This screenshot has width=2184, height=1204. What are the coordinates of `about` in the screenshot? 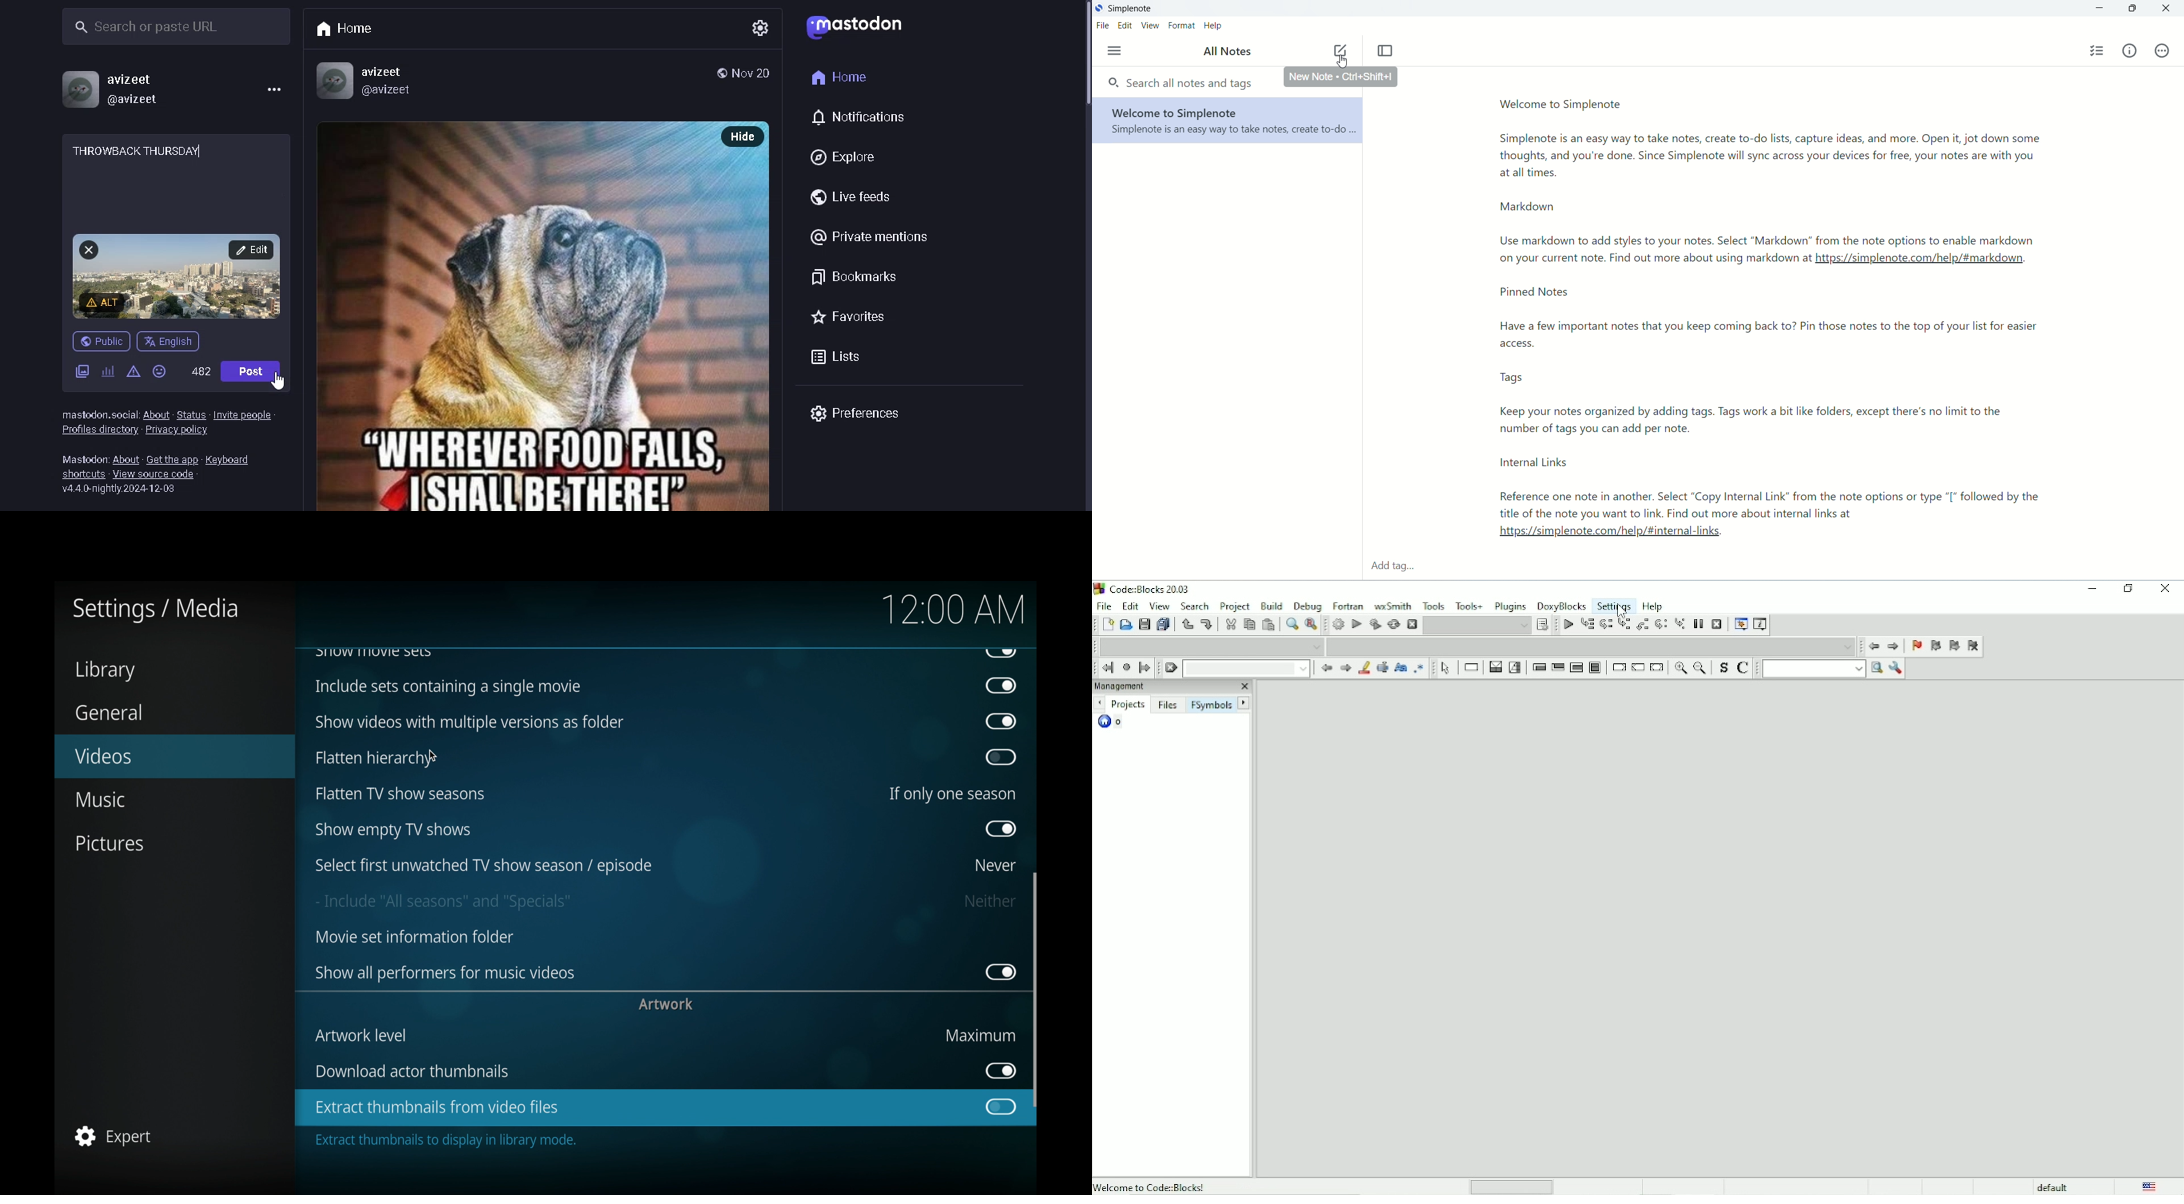 It's located at (156, 415).